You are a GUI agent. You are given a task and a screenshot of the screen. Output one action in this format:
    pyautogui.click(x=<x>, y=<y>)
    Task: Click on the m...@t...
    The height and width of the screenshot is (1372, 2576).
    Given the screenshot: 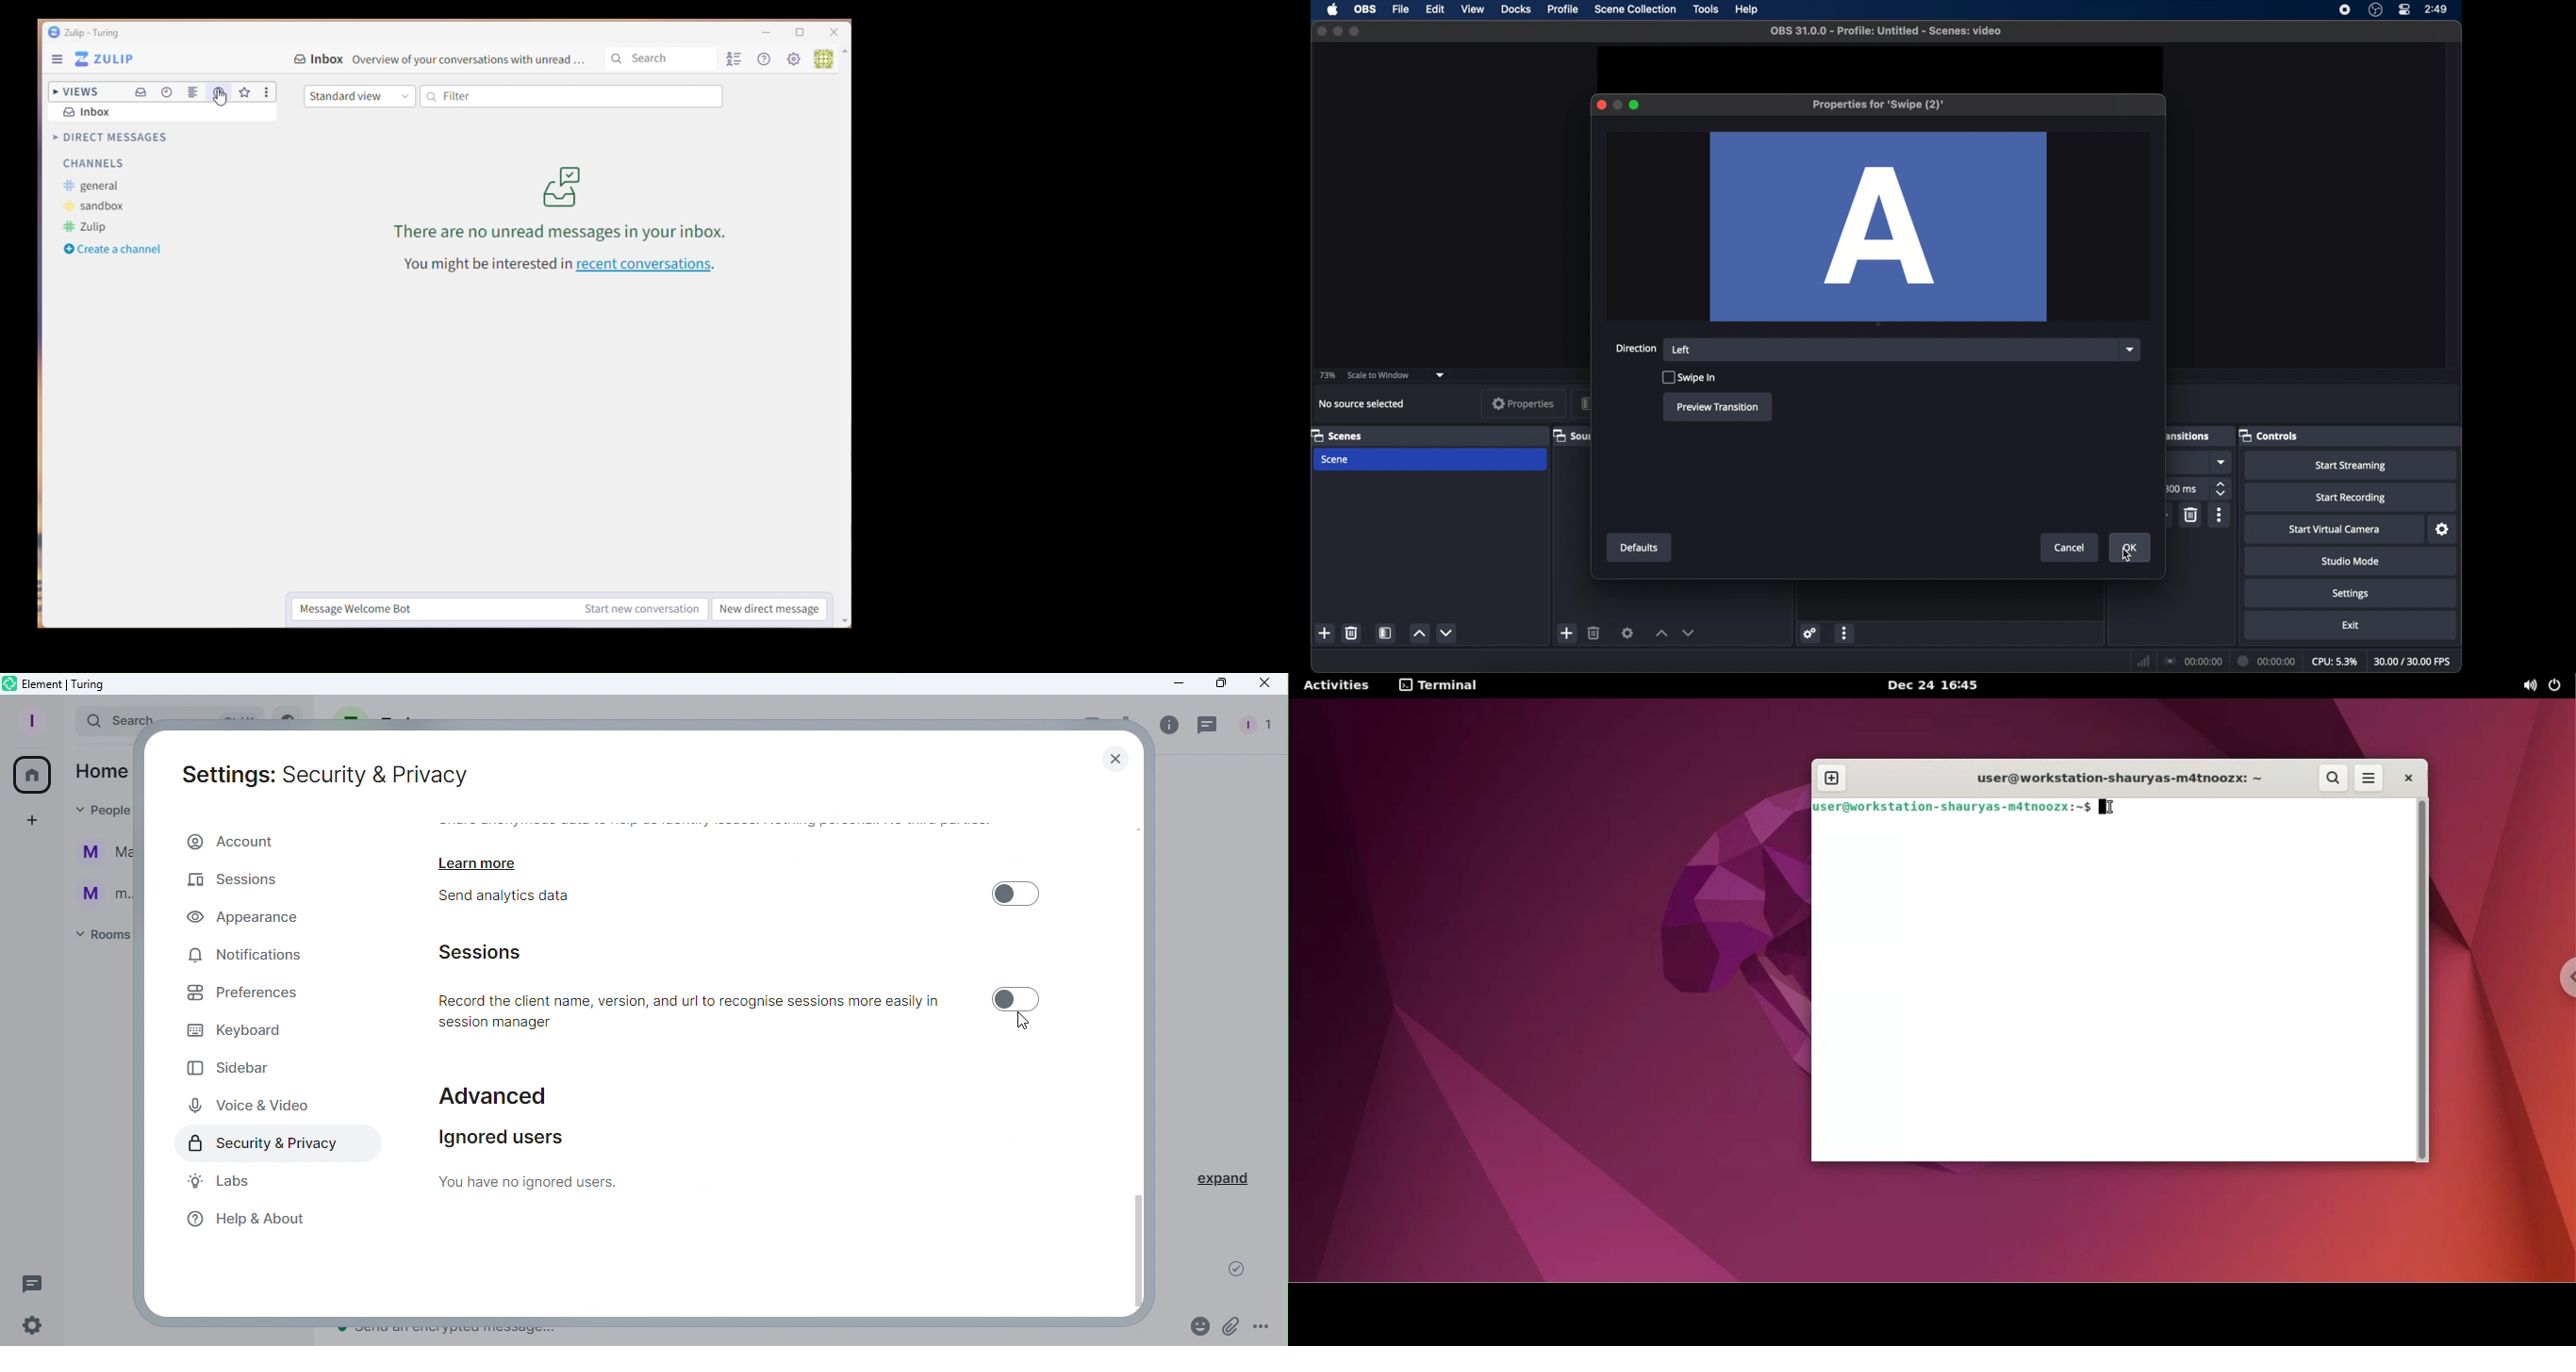 What is the action you would take?
    pyautogui.click(x=99, y=893)
    